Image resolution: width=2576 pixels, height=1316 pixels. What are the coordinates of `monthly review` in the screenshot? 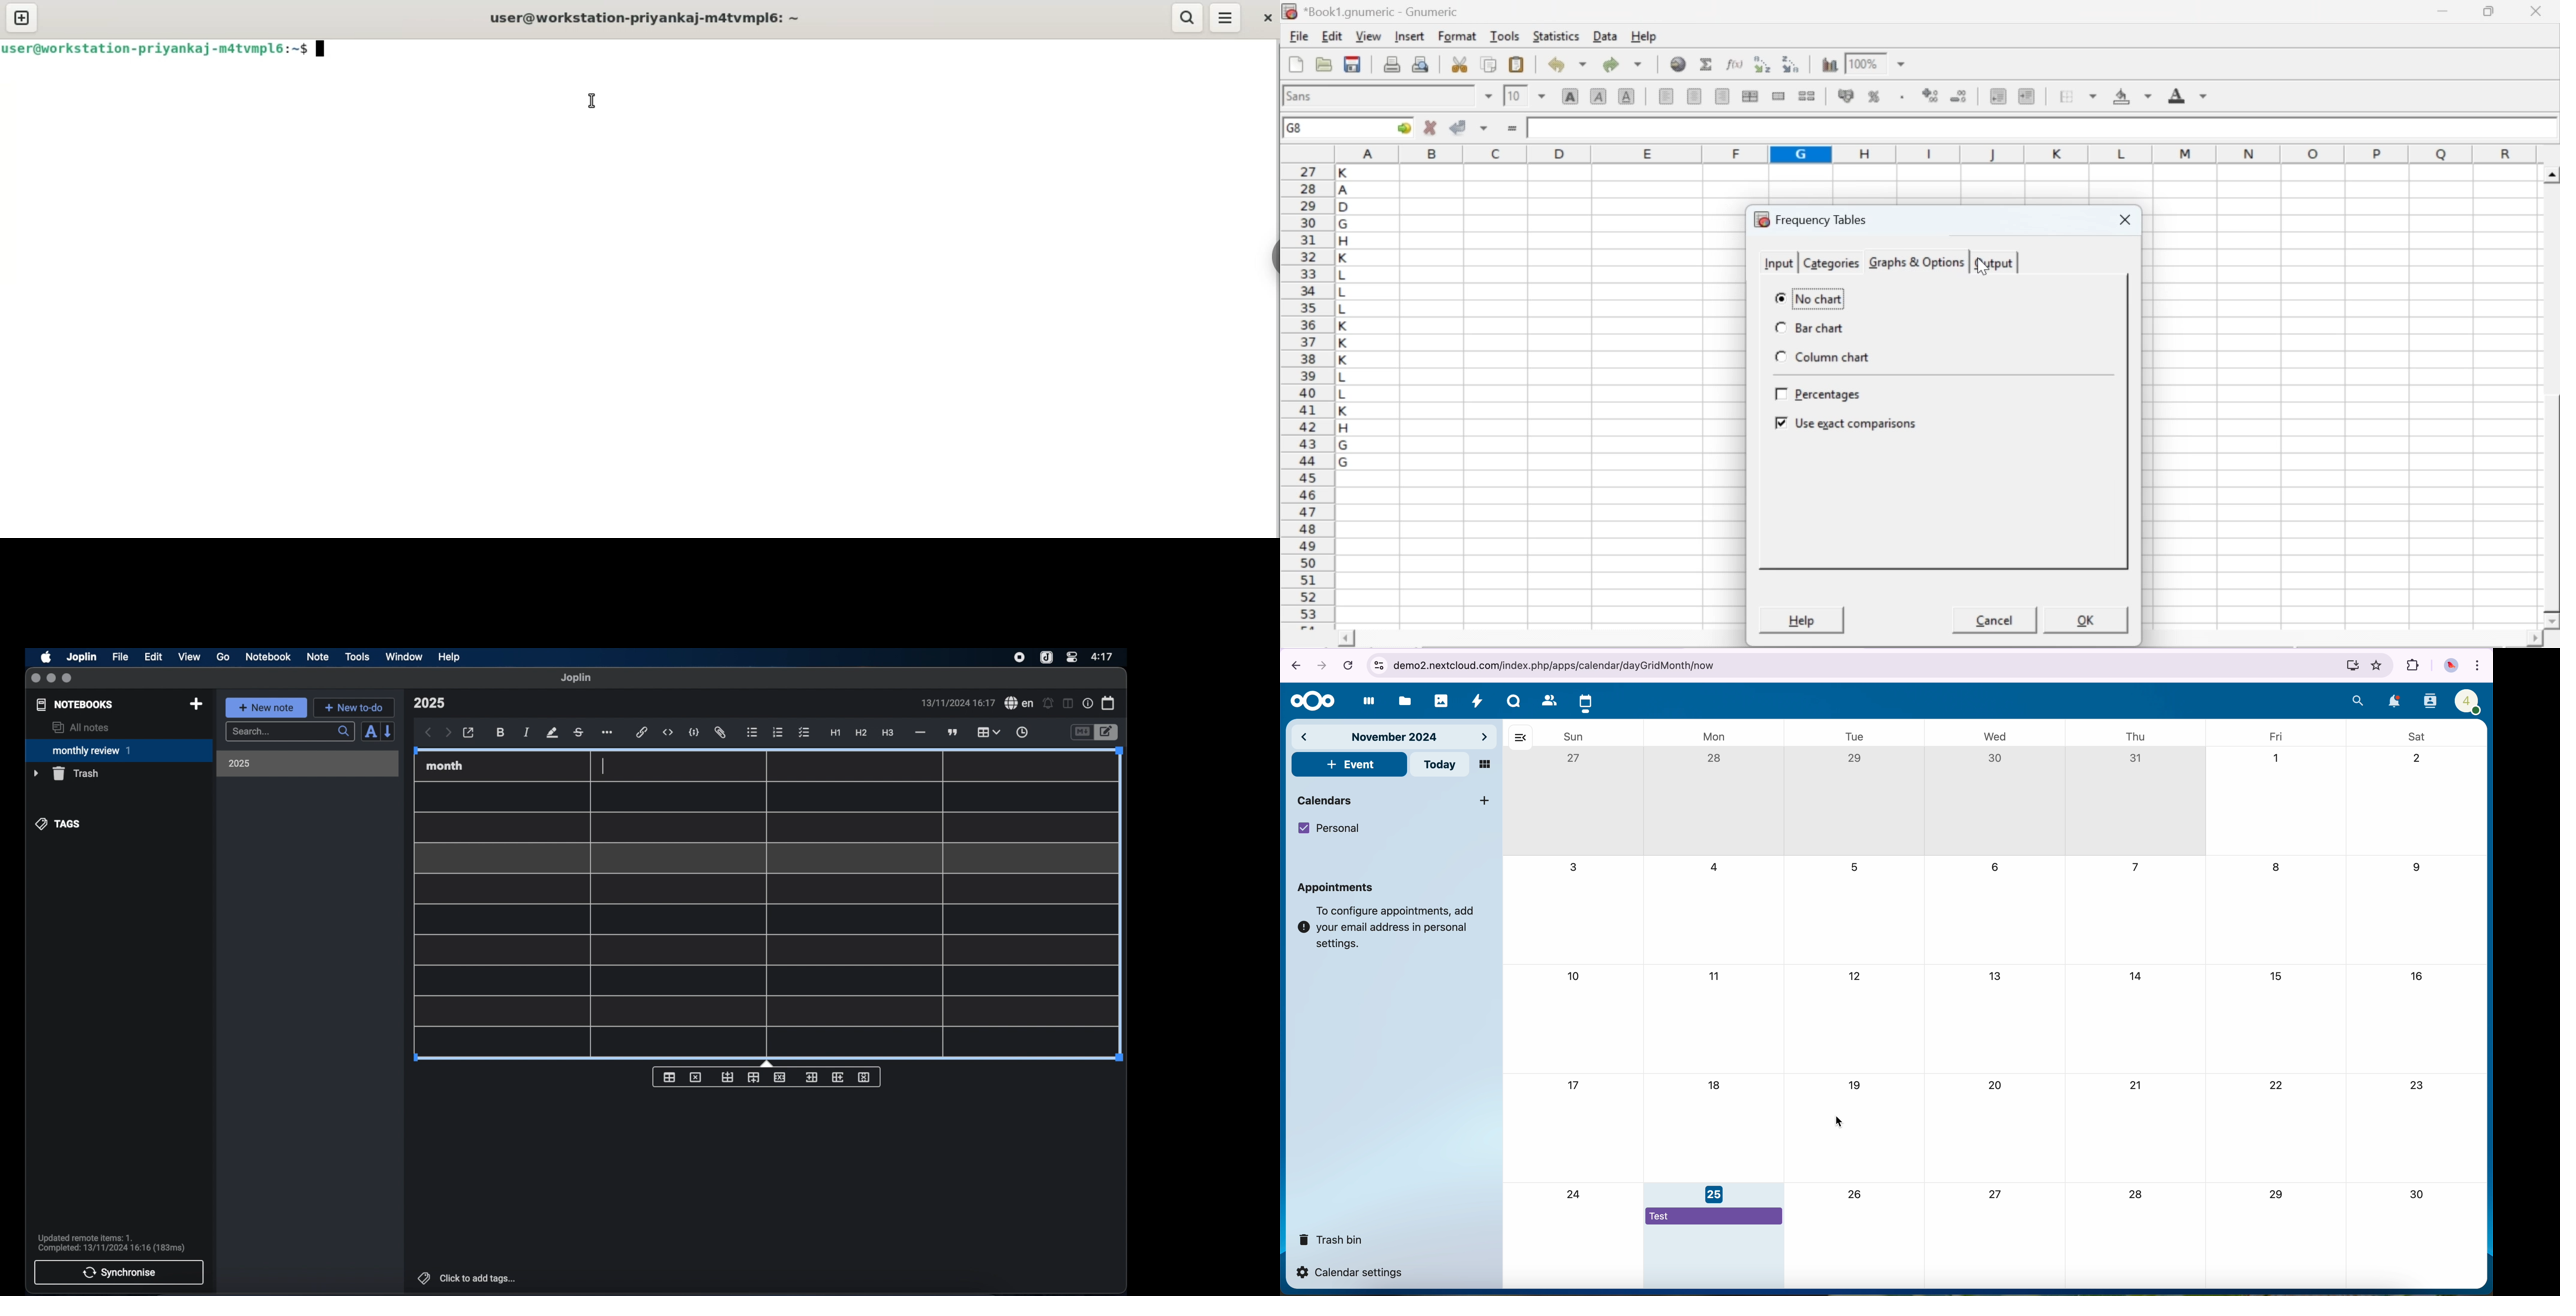 It's located at (119, 749).